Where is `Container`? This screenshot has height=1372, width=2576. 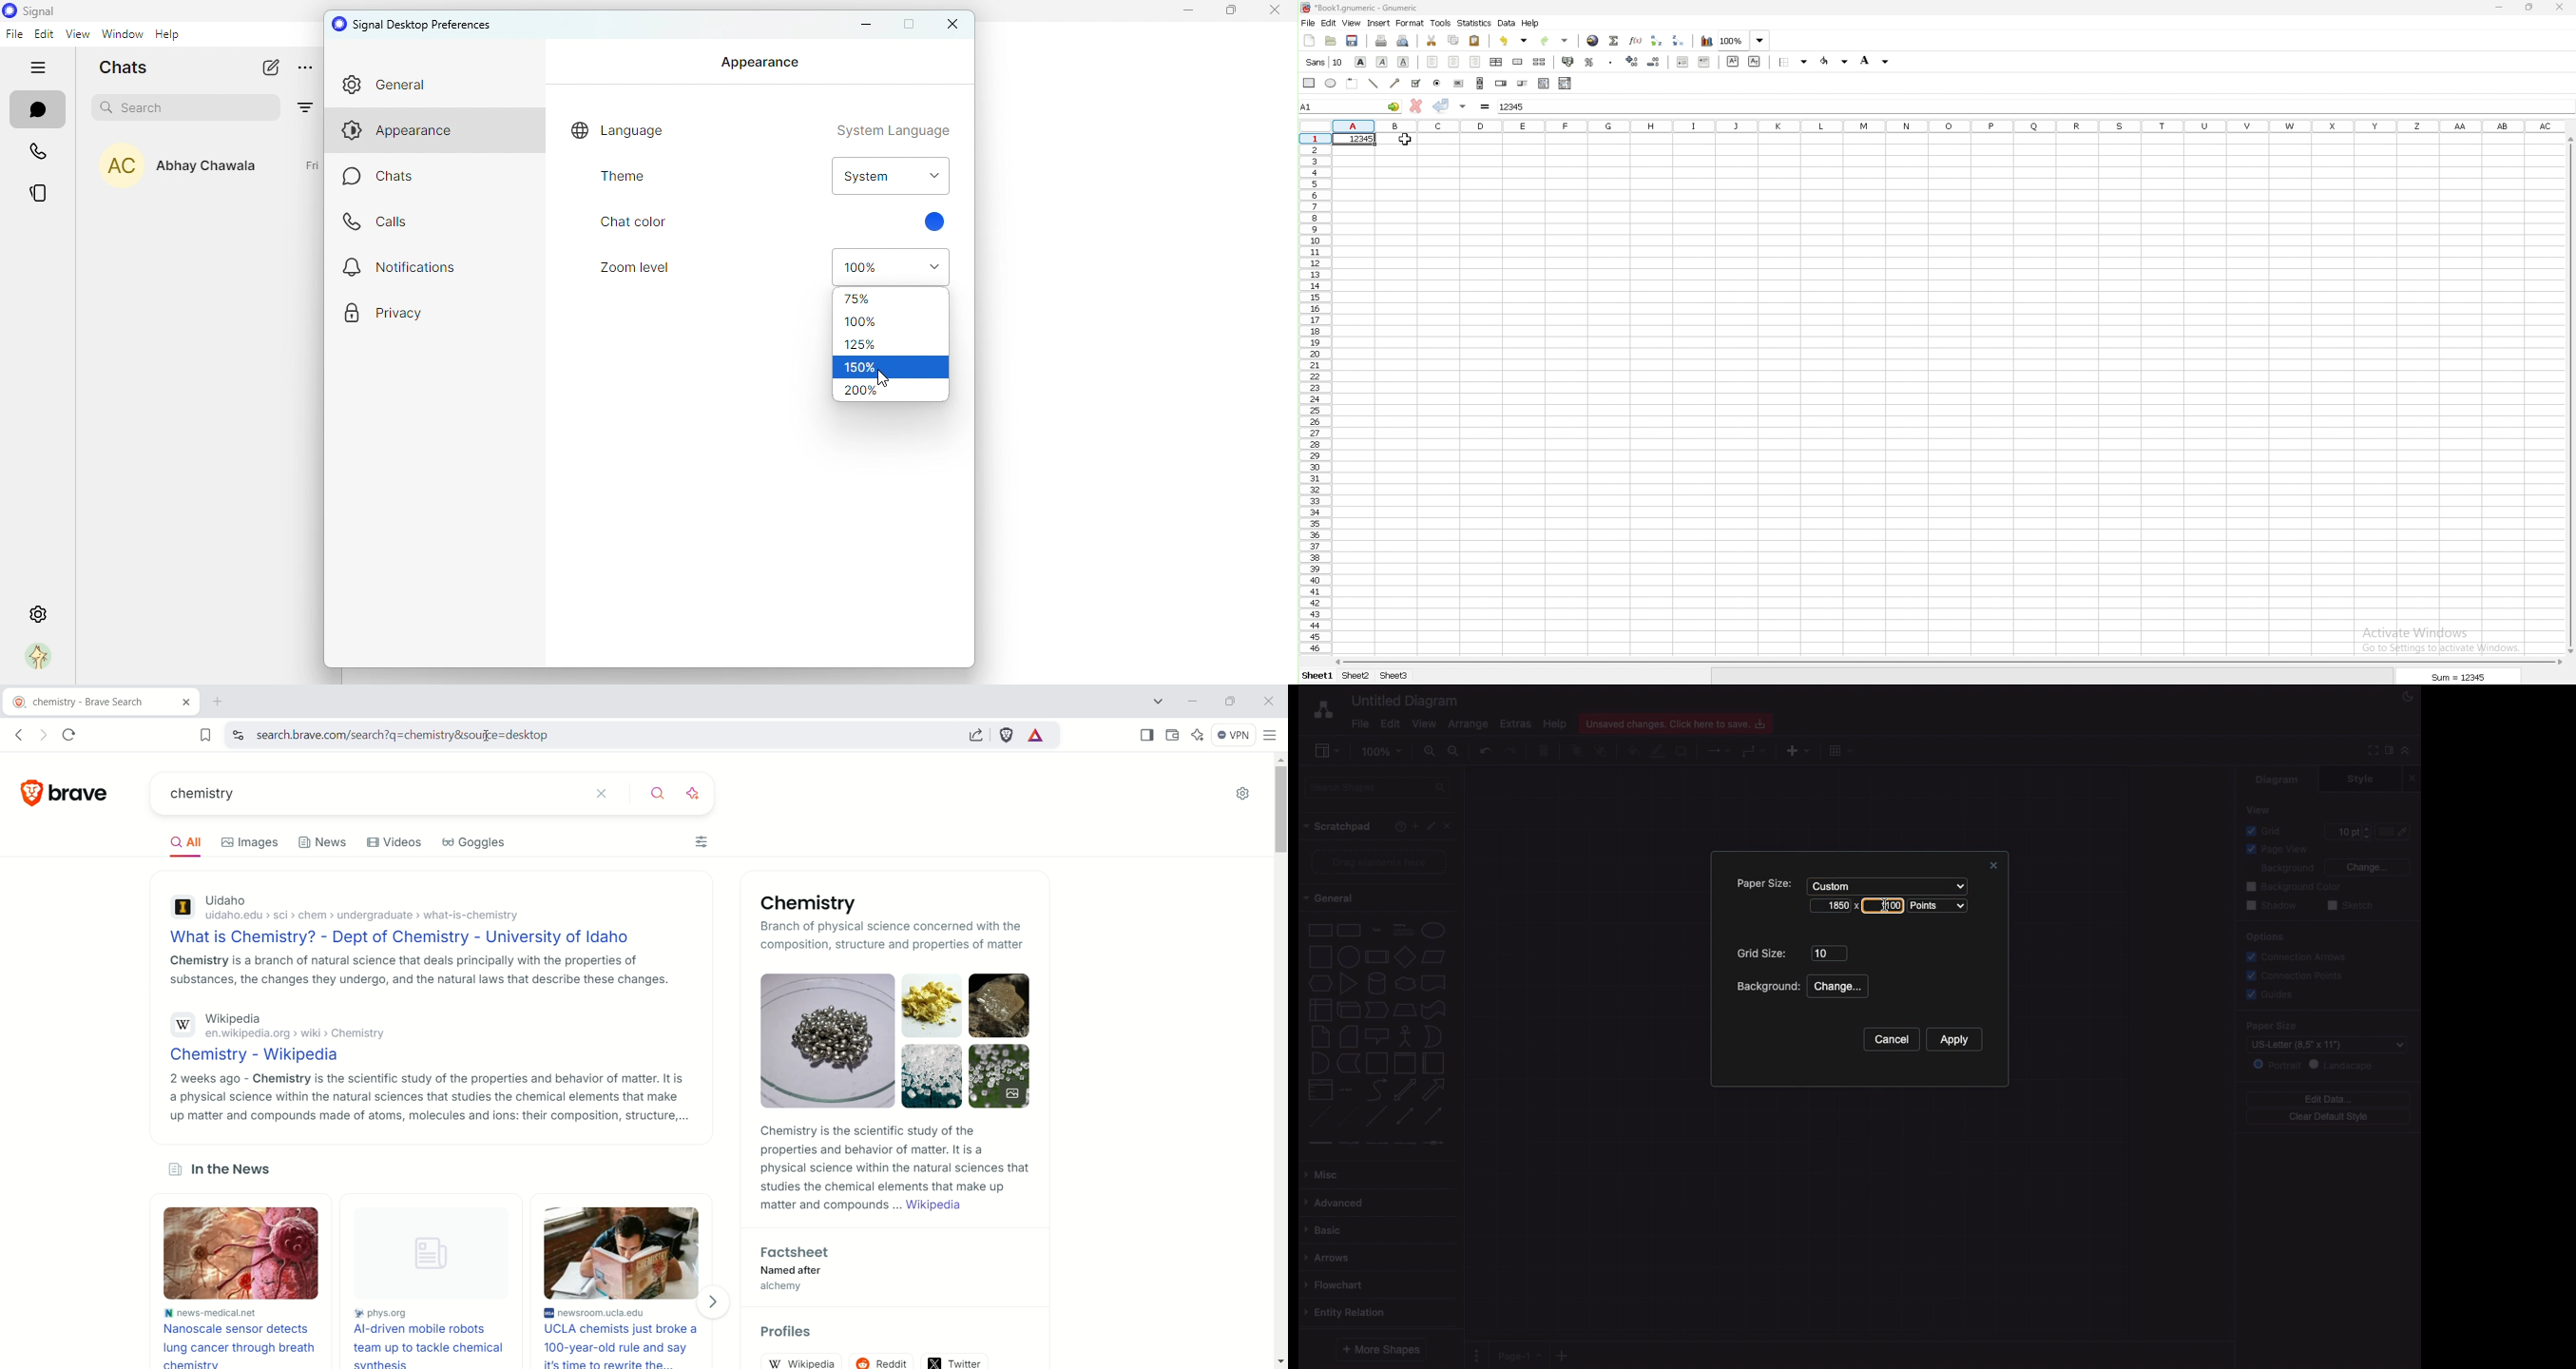 Container is located at coordinates (1377, 1063).